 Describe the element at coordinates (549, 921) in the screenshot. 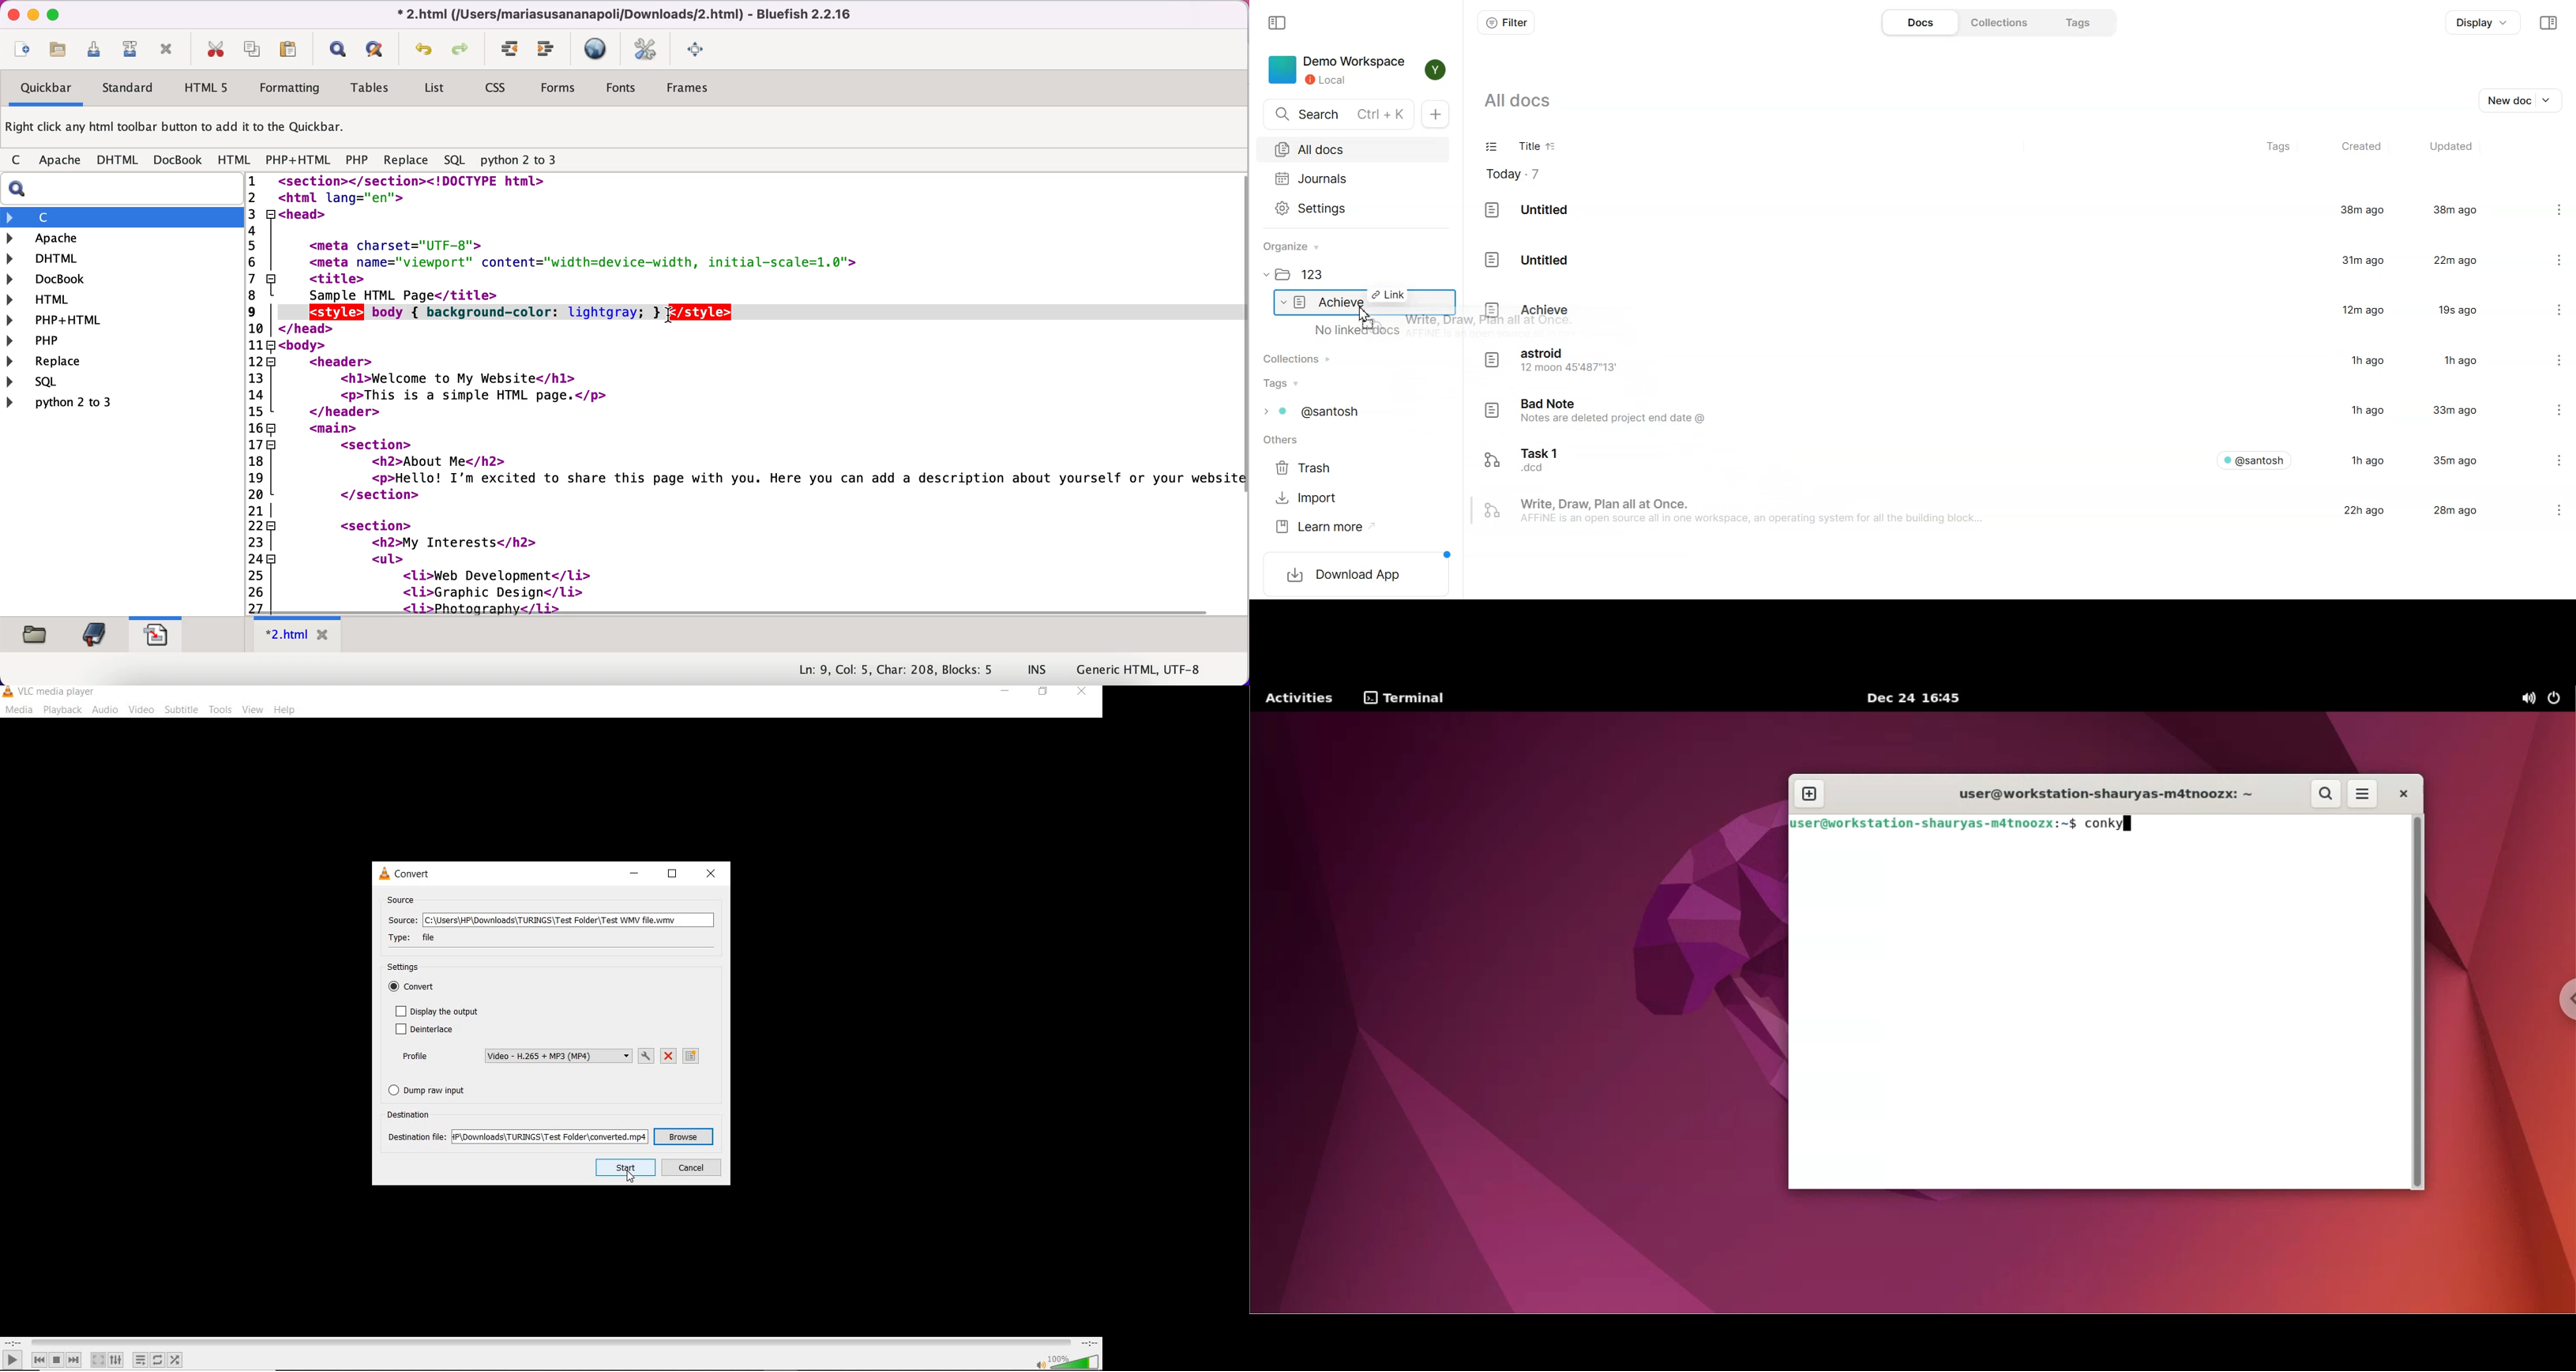

I see `SOURCE: test WMV file.wmv` at that location.